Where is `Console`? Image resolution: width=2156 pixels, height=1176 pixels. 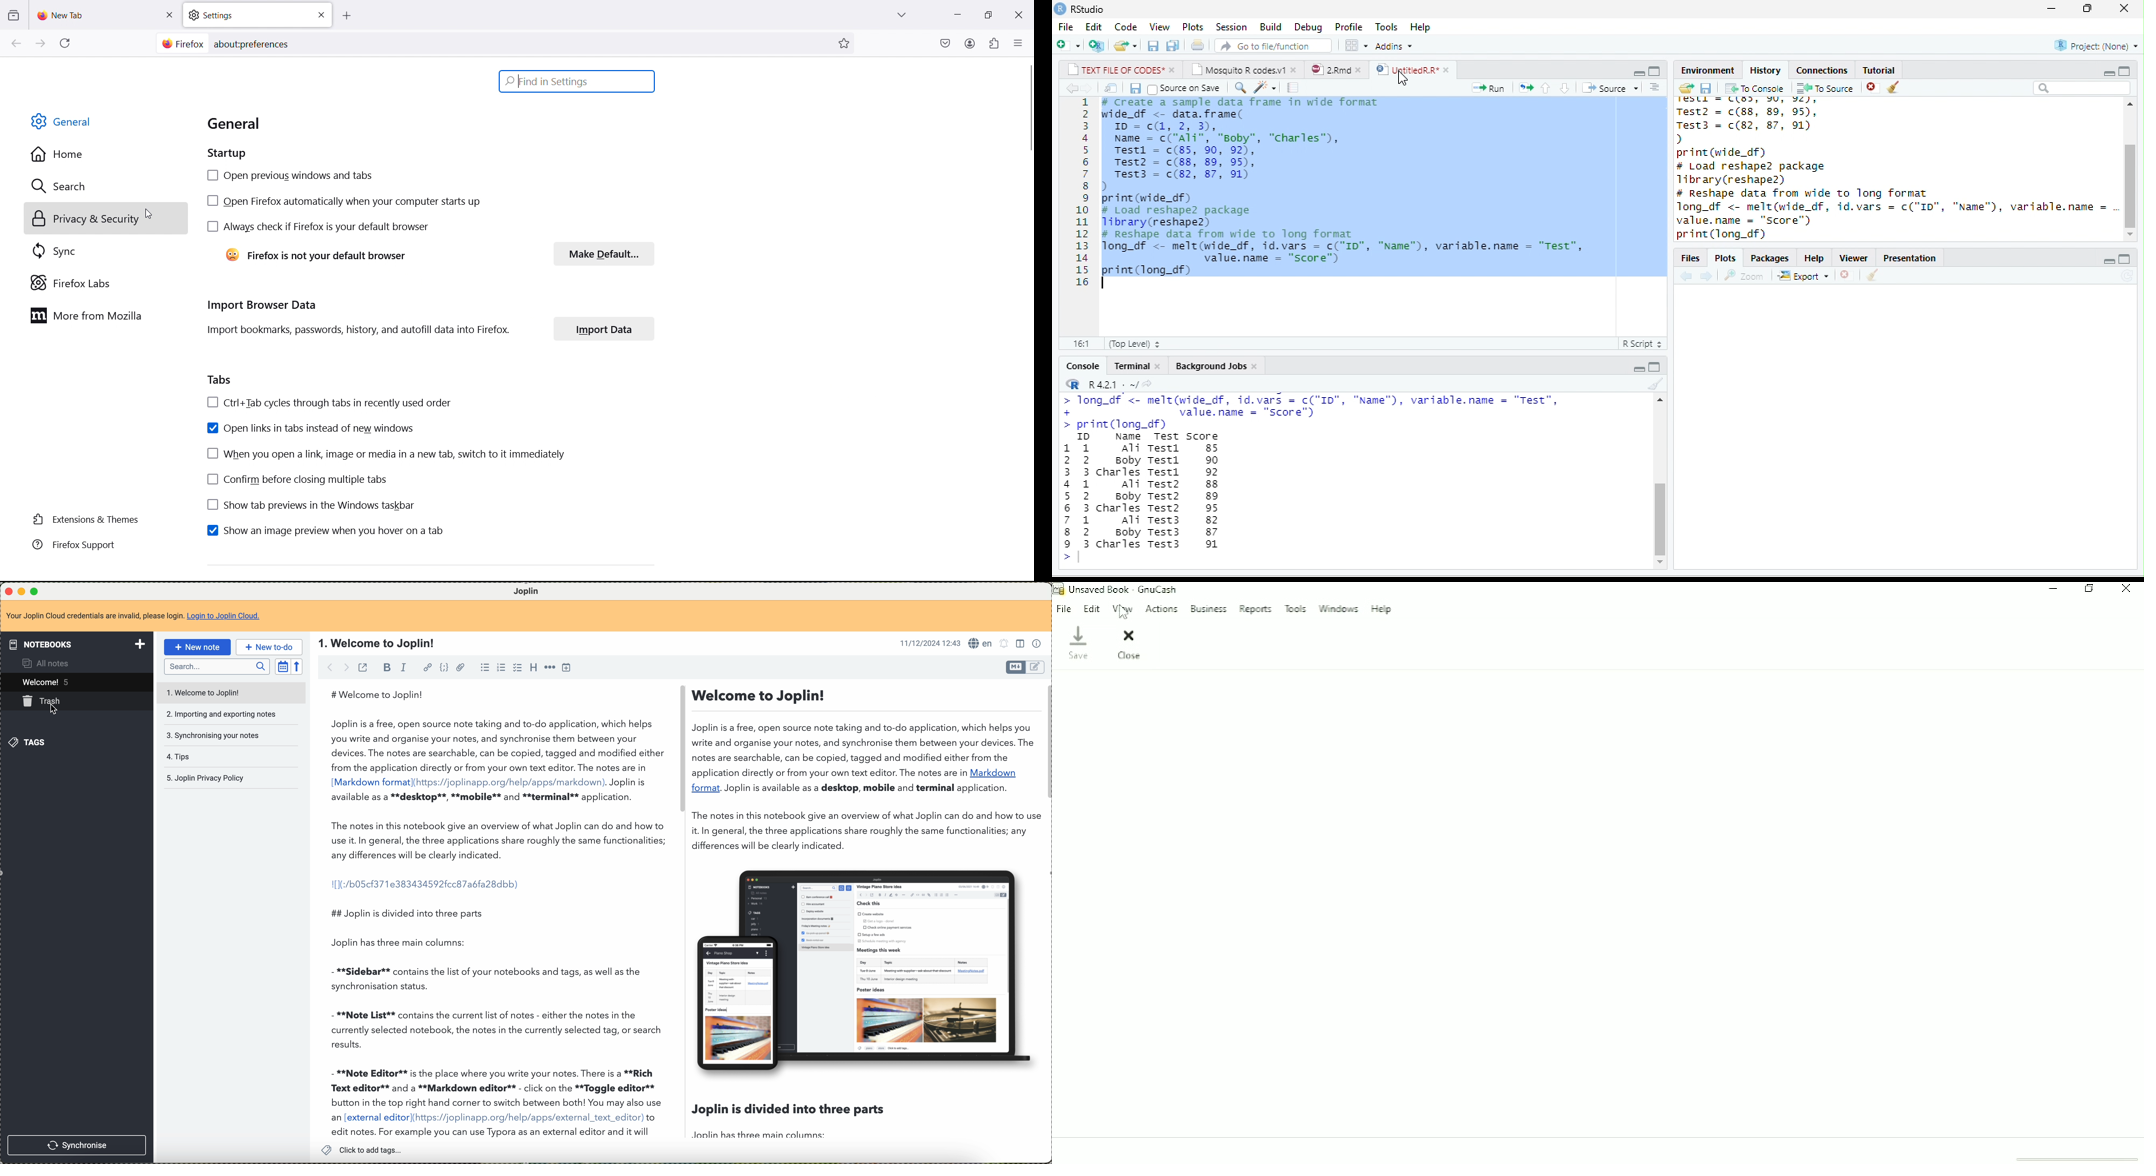
Console is located at coordinates (1082, 365).